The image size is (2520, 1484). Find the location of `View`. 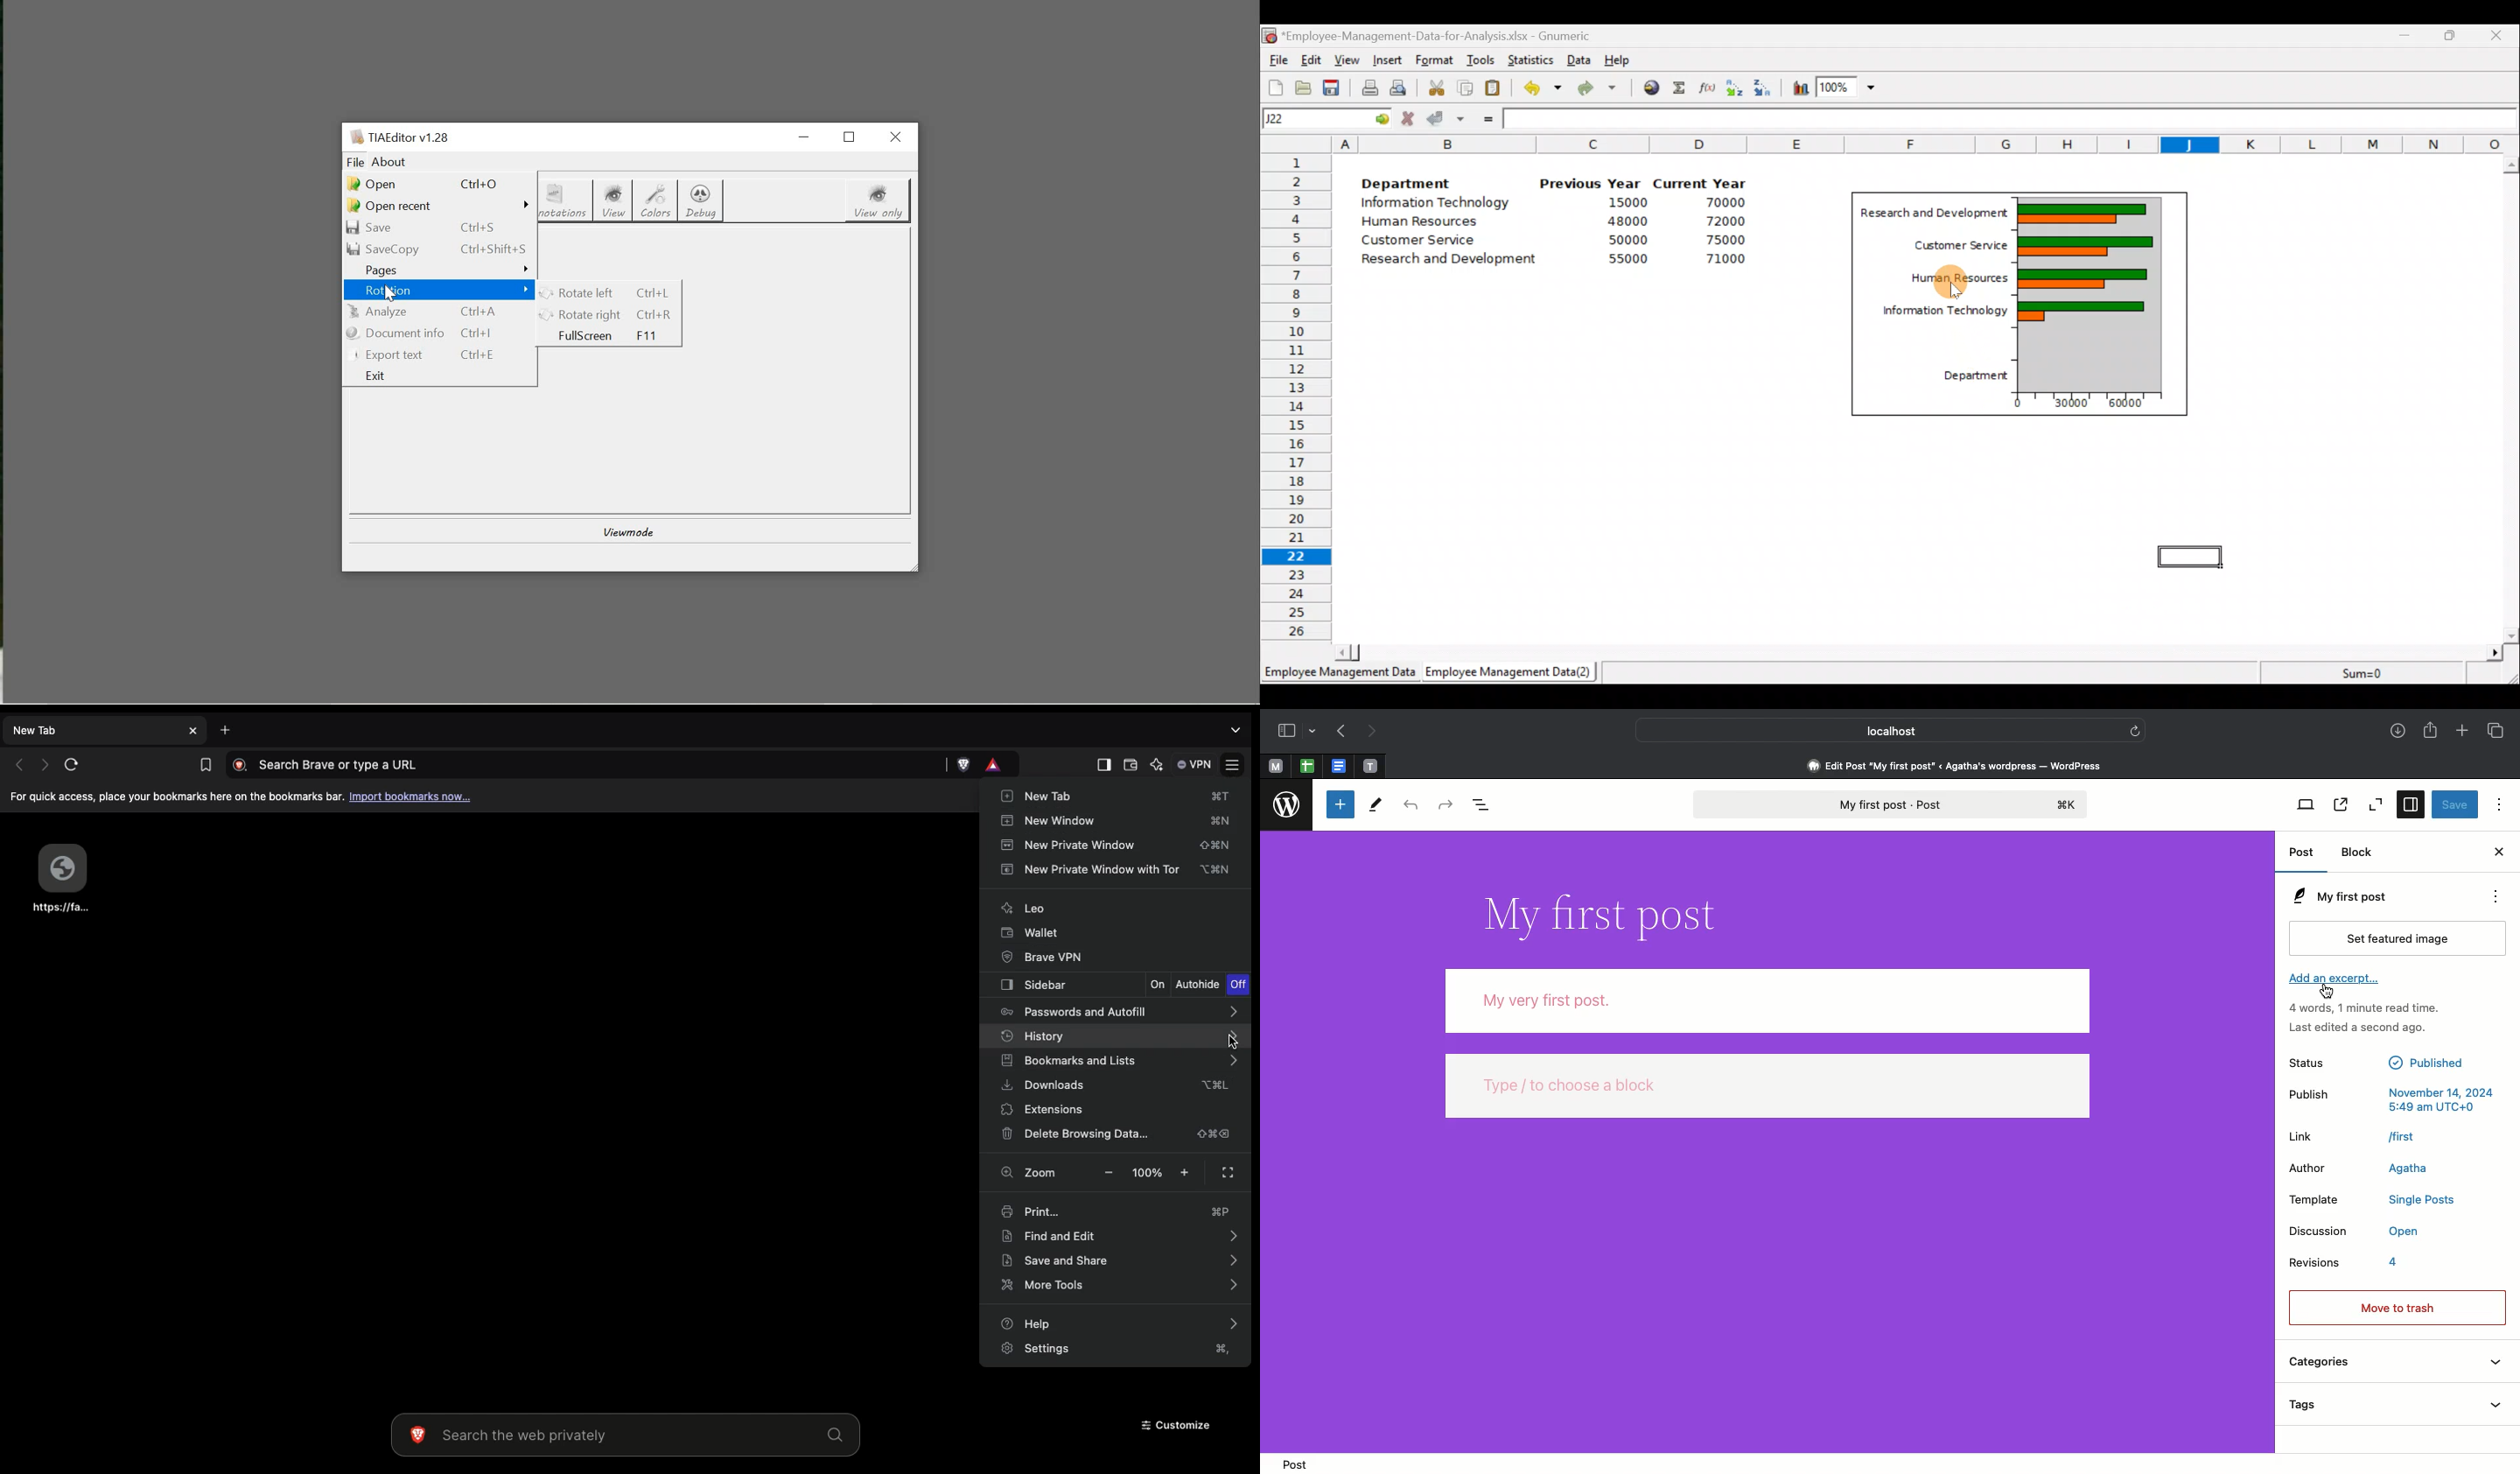

View is located at coordinates (2306, 805).